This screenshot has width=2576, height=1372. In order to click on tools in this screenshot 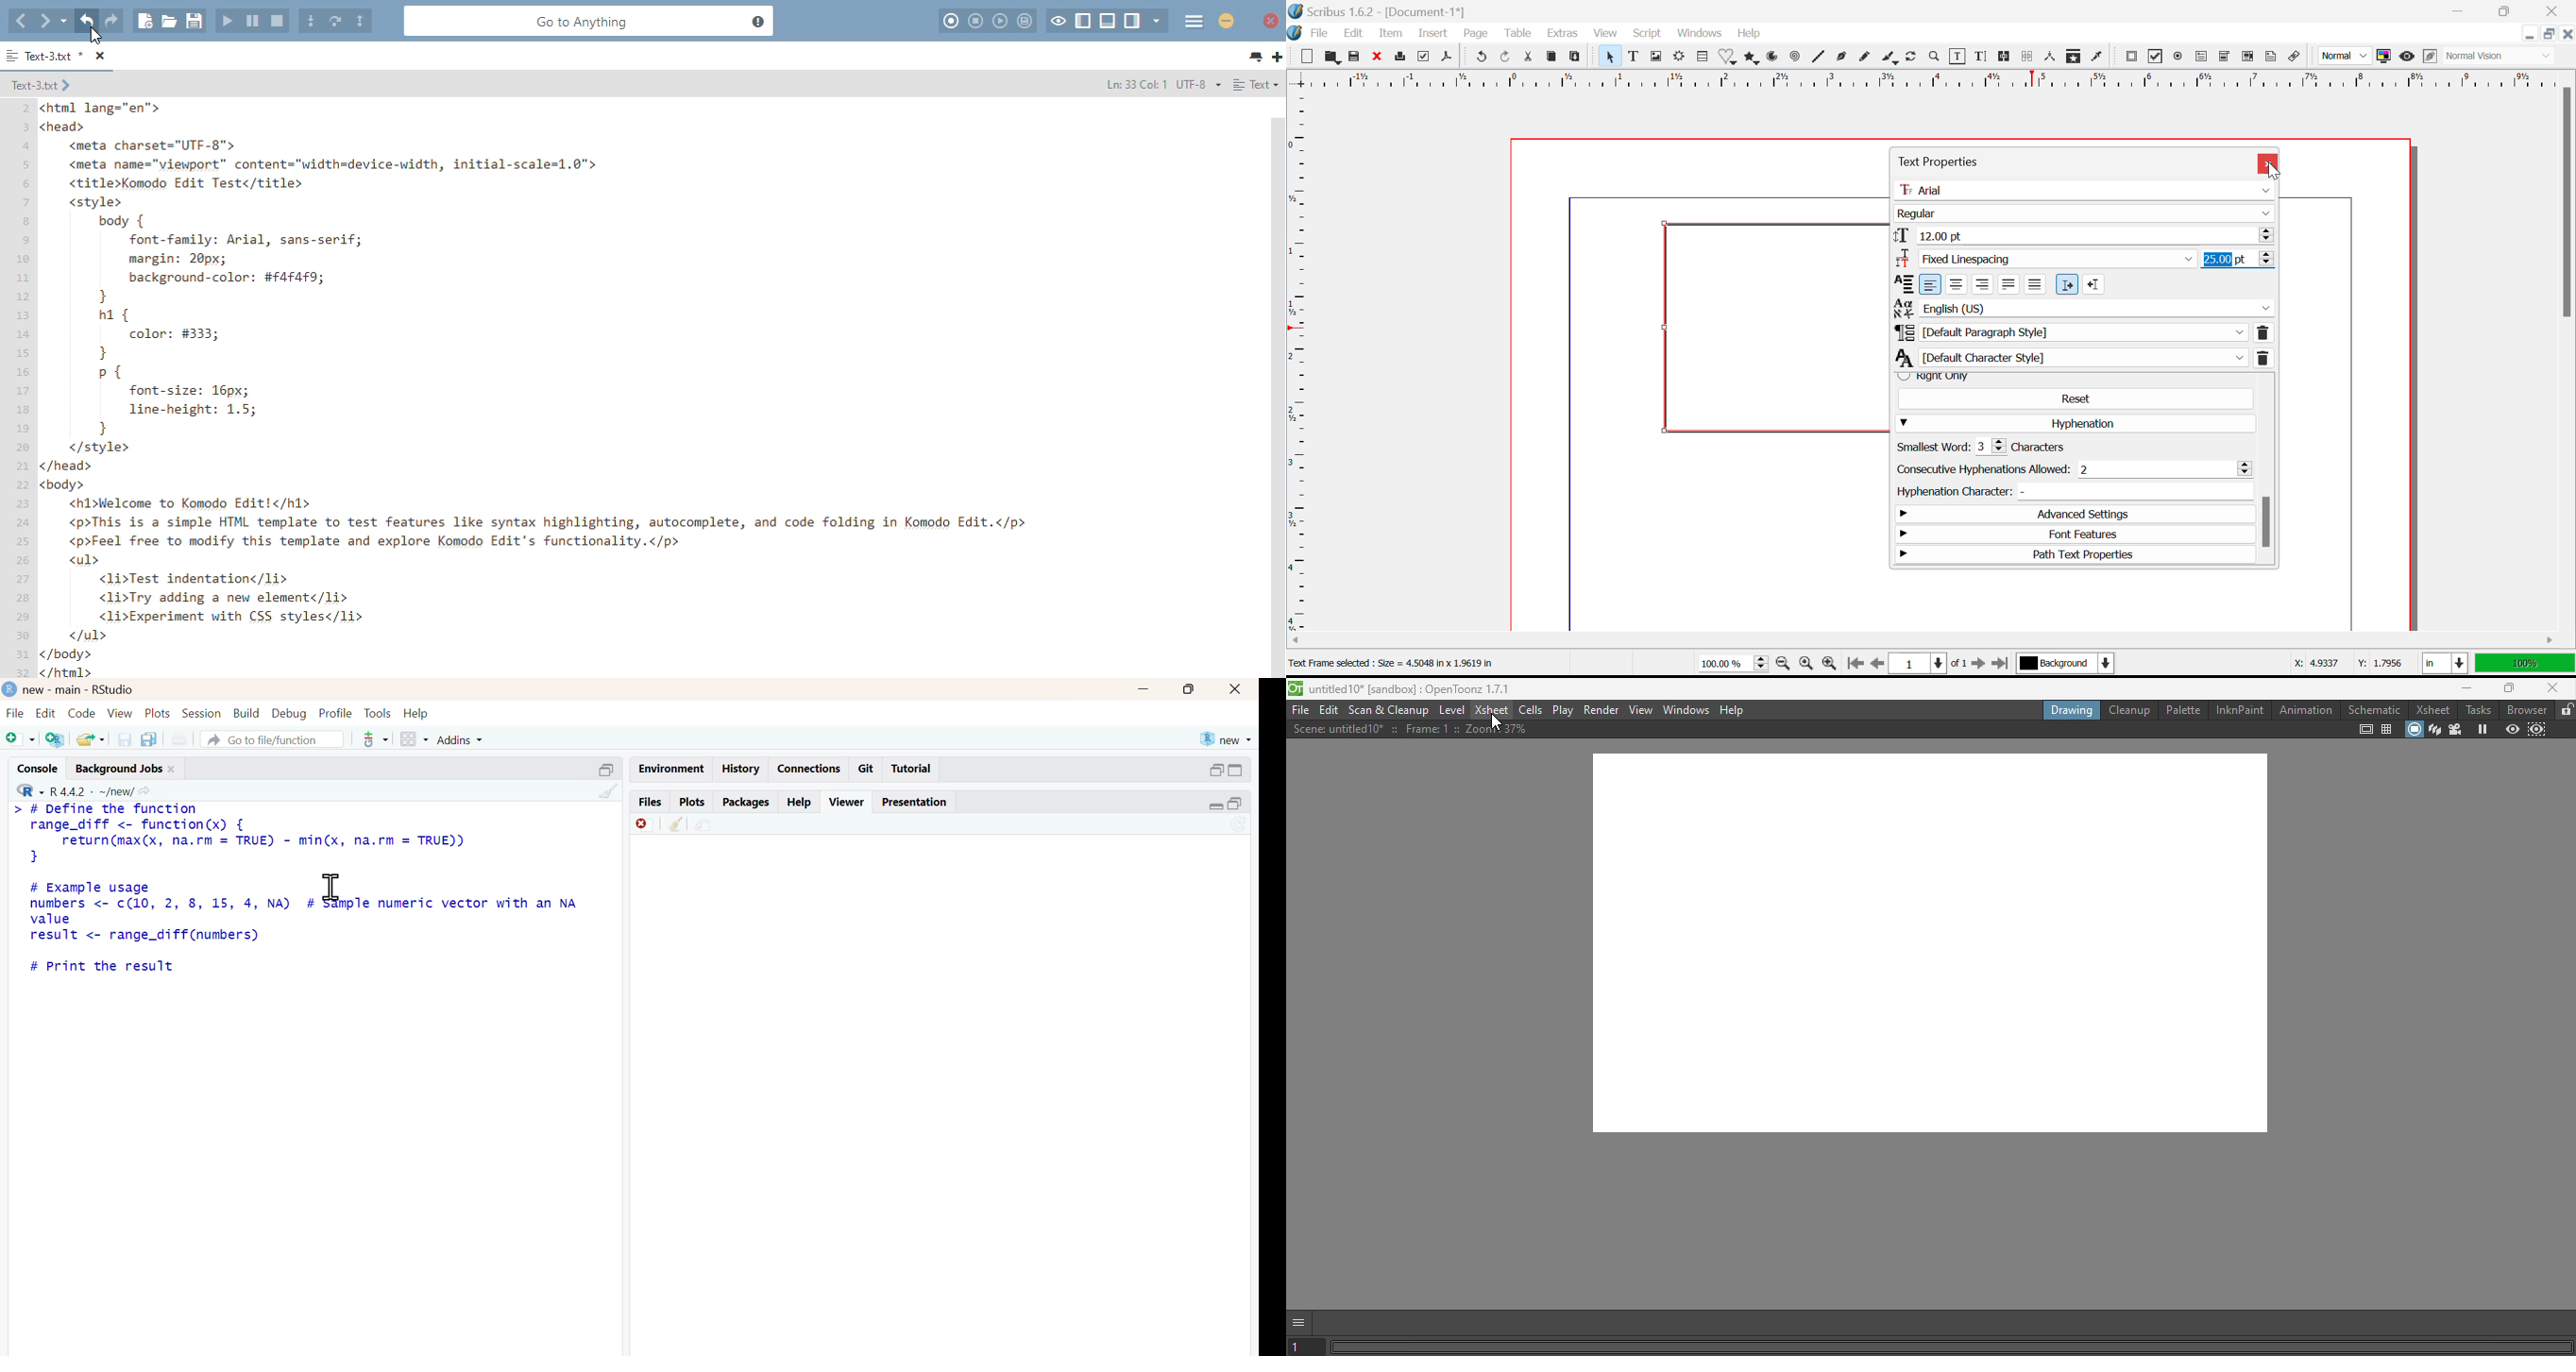, I will do `click(379, 713)`.